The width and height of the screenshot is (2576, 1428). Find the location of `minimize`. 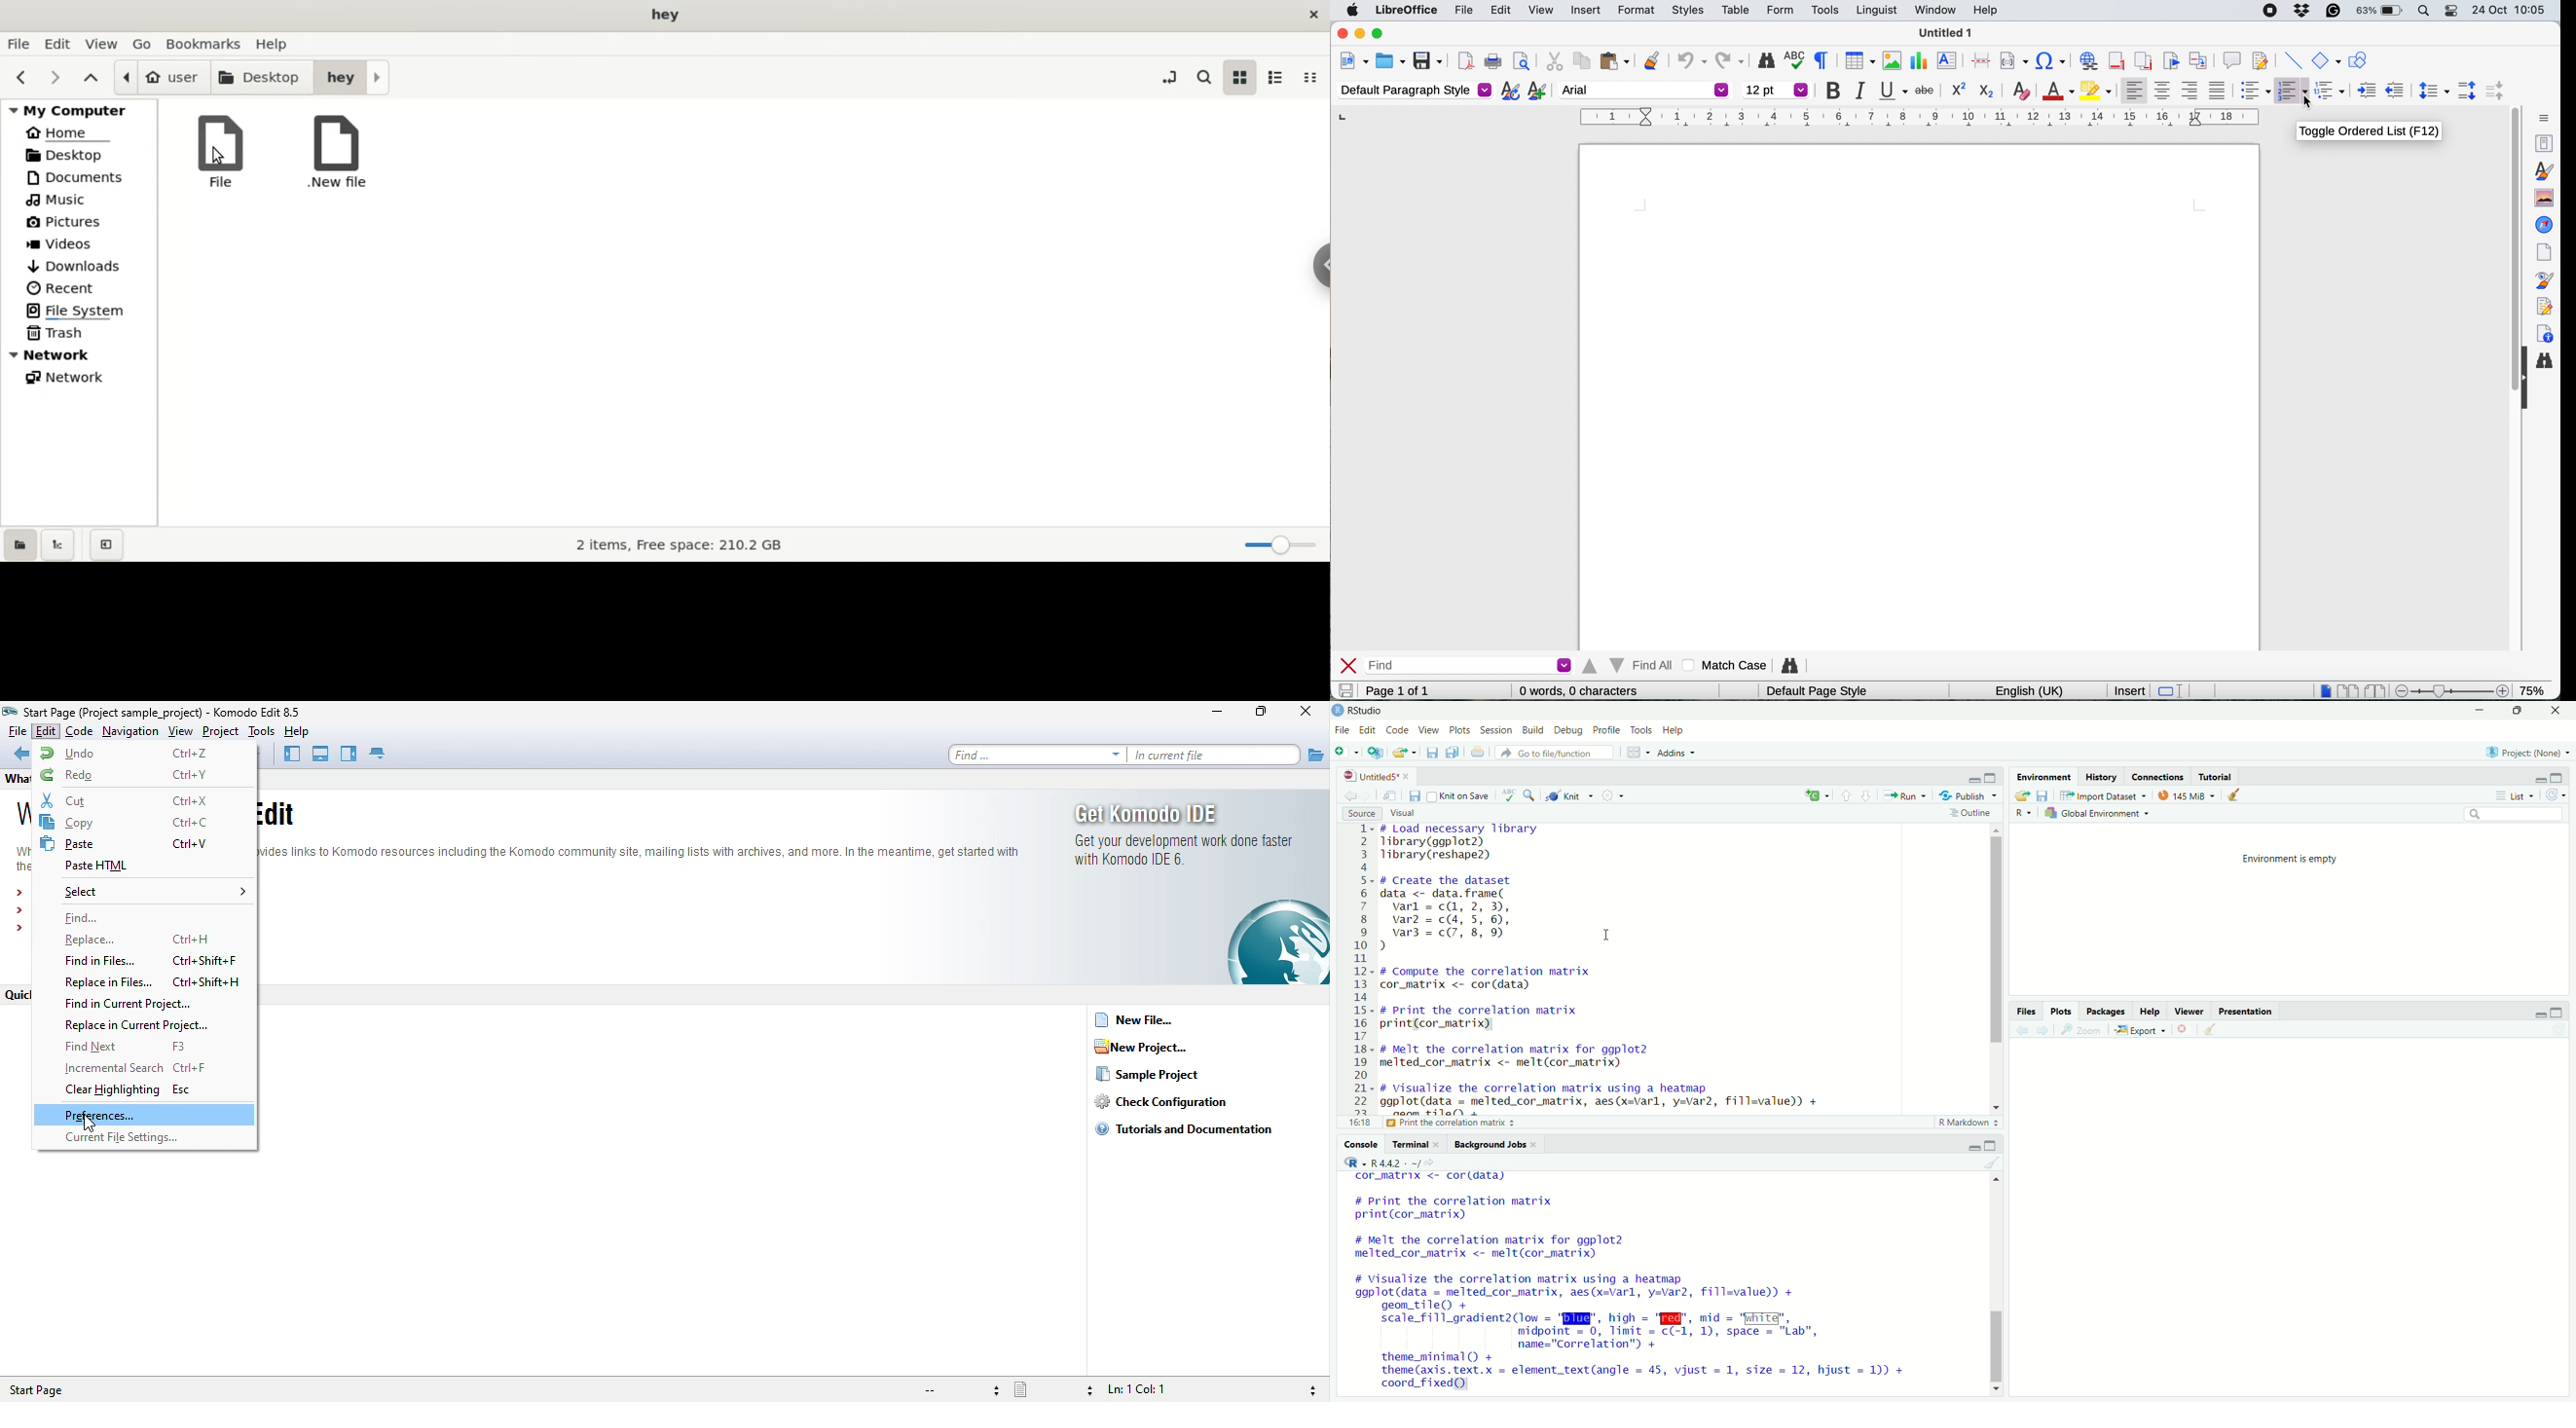

minimize is located at coordinates (2479, 710).